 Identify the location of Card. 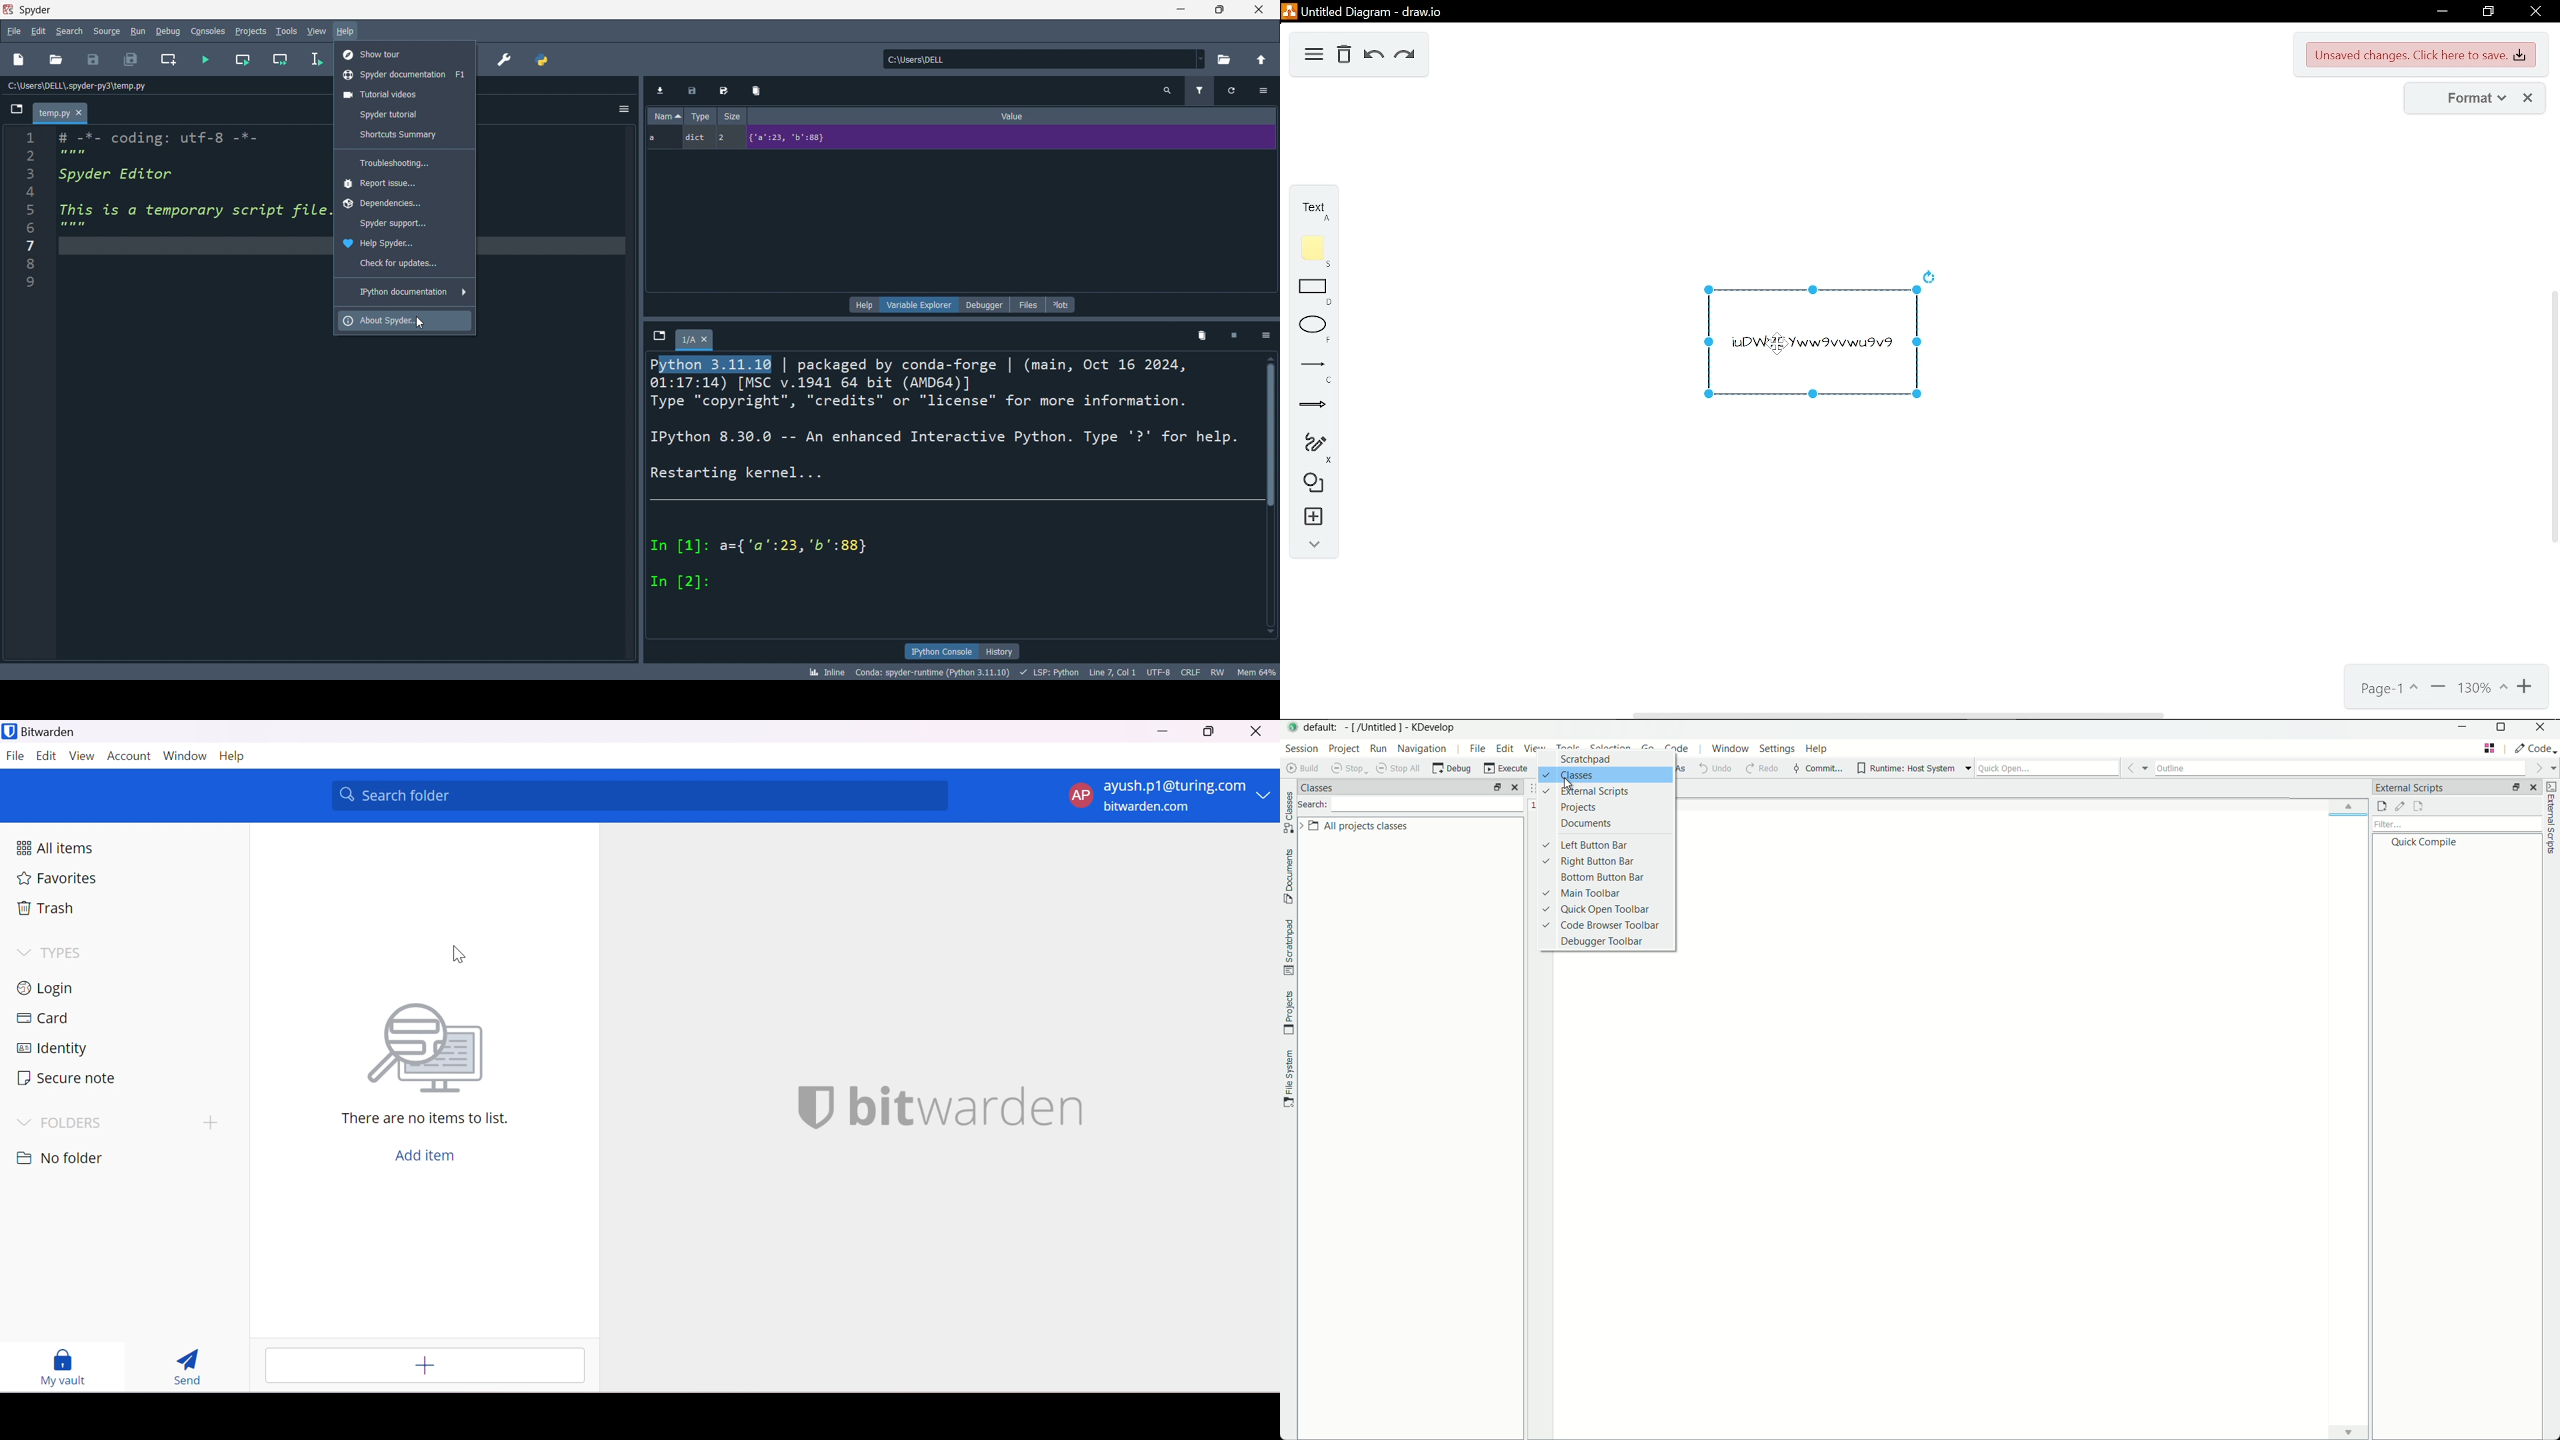
(43, 1018).